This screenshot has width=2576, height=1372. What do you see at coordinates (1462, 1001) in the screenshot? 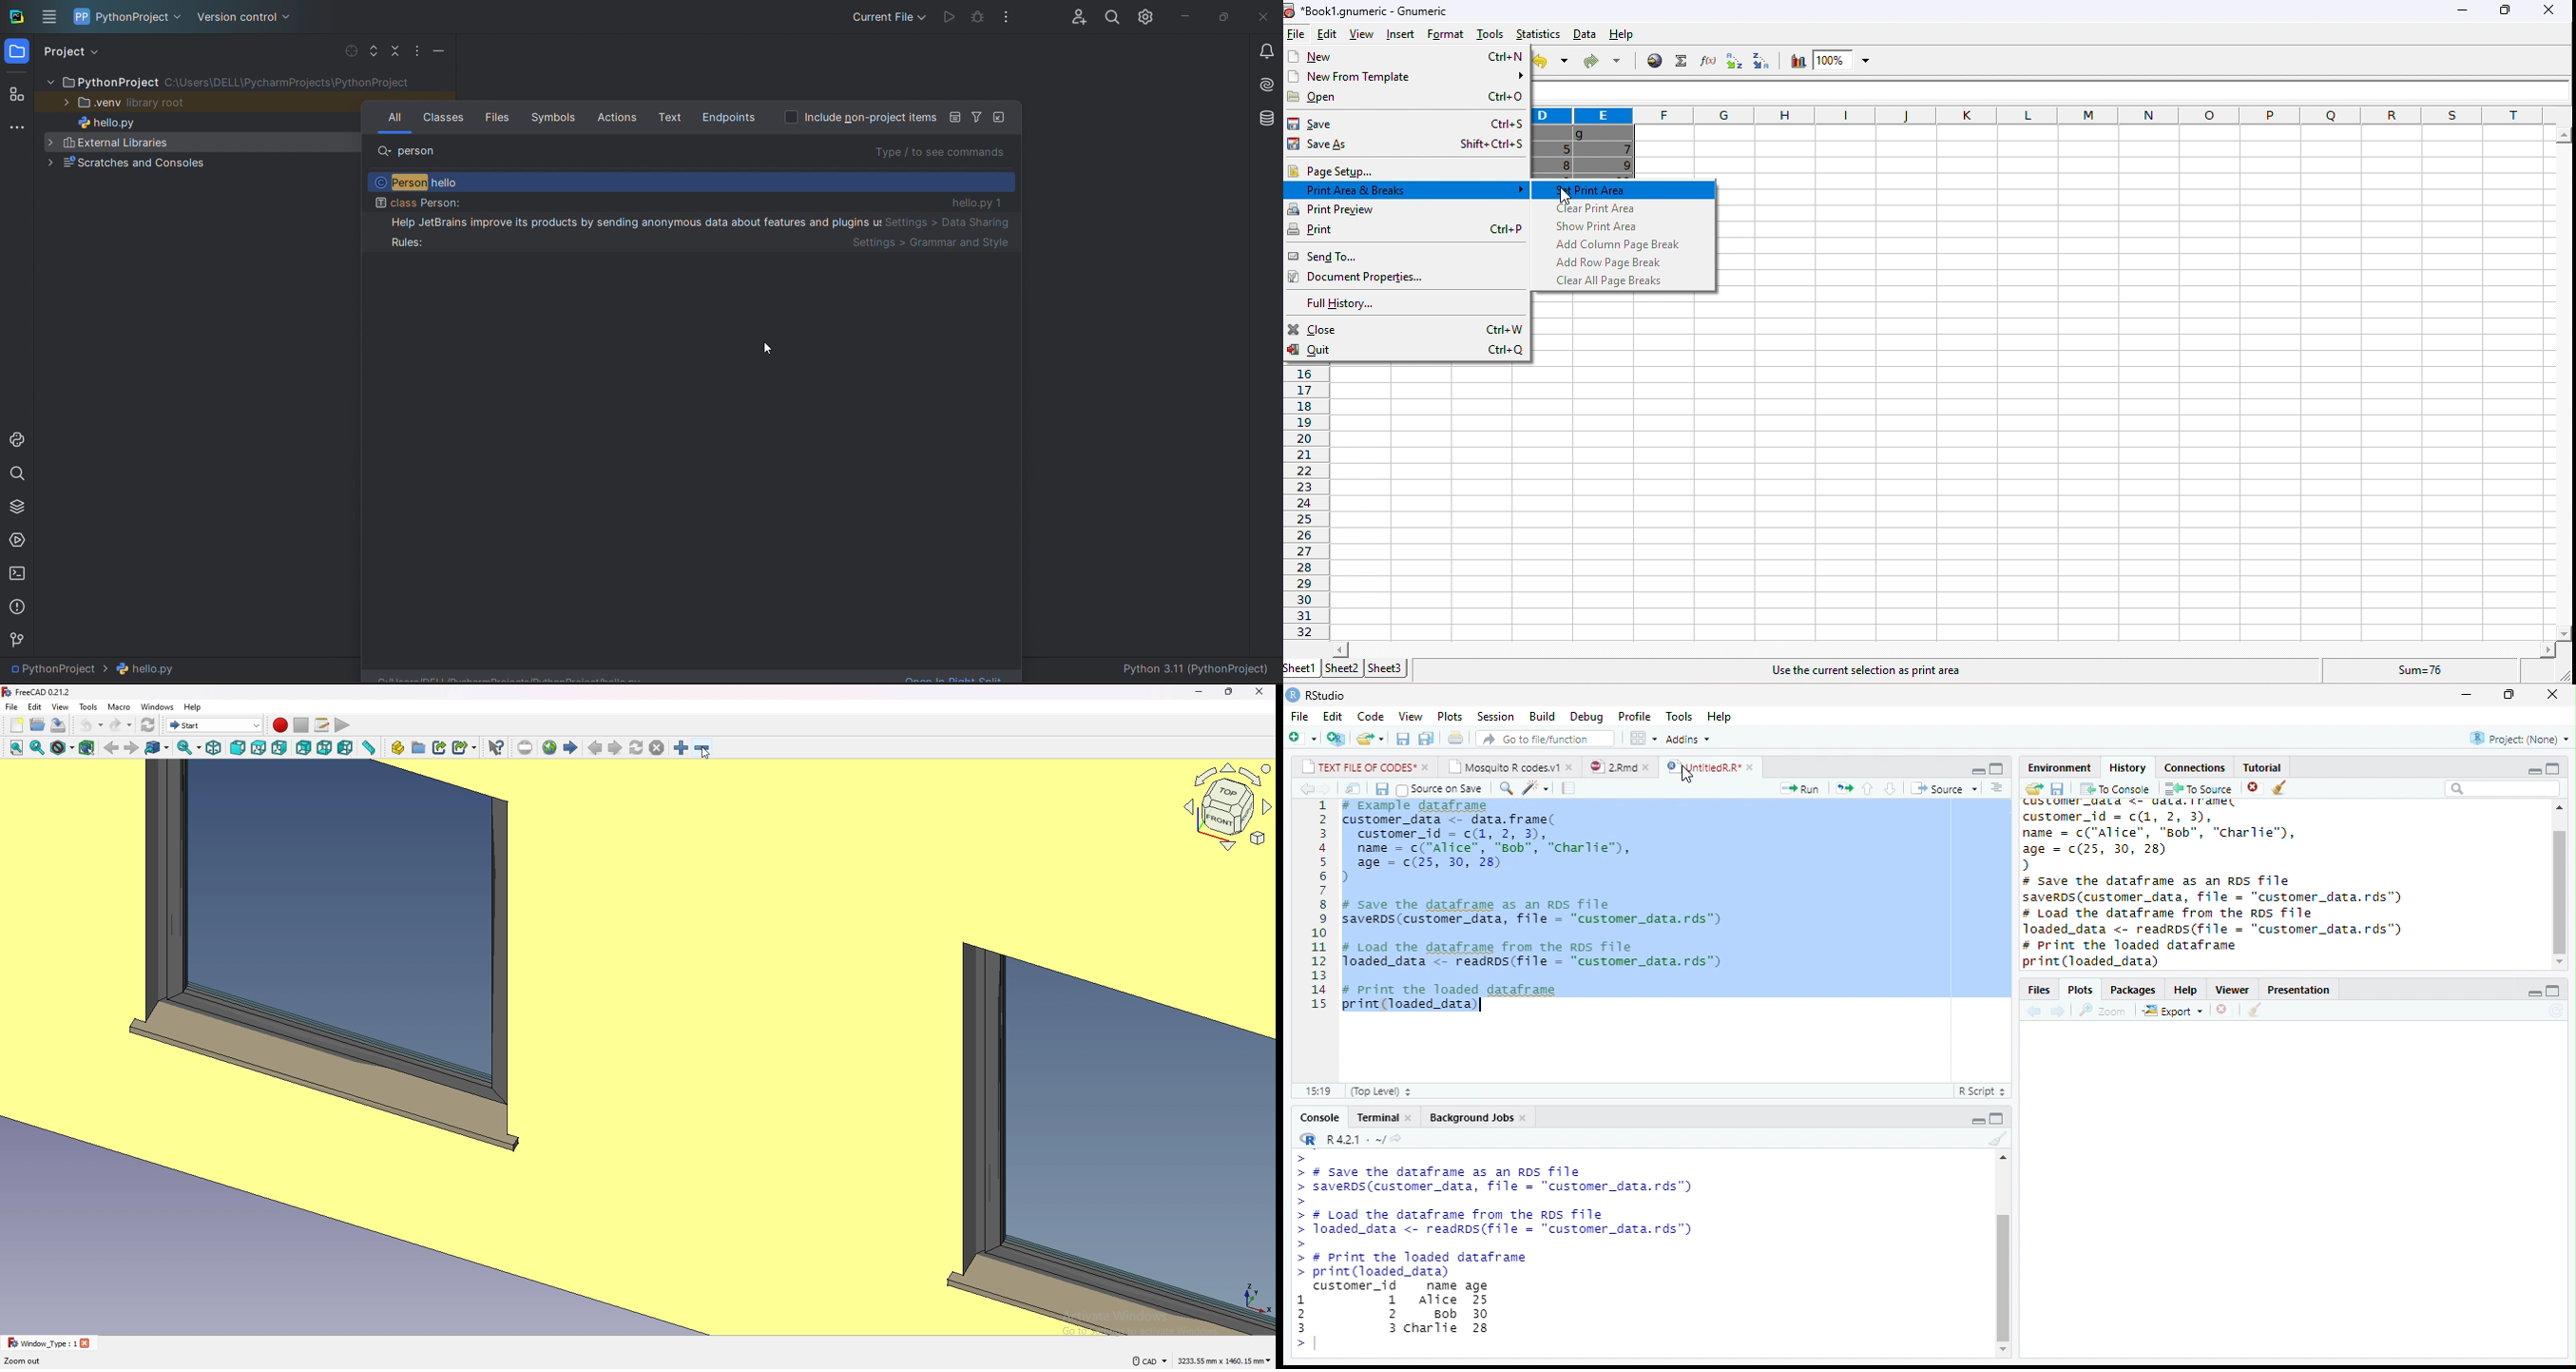
I see `# Print the loaded dataframe
print(loaded_data)|` at bounding box center [1462, 1001].